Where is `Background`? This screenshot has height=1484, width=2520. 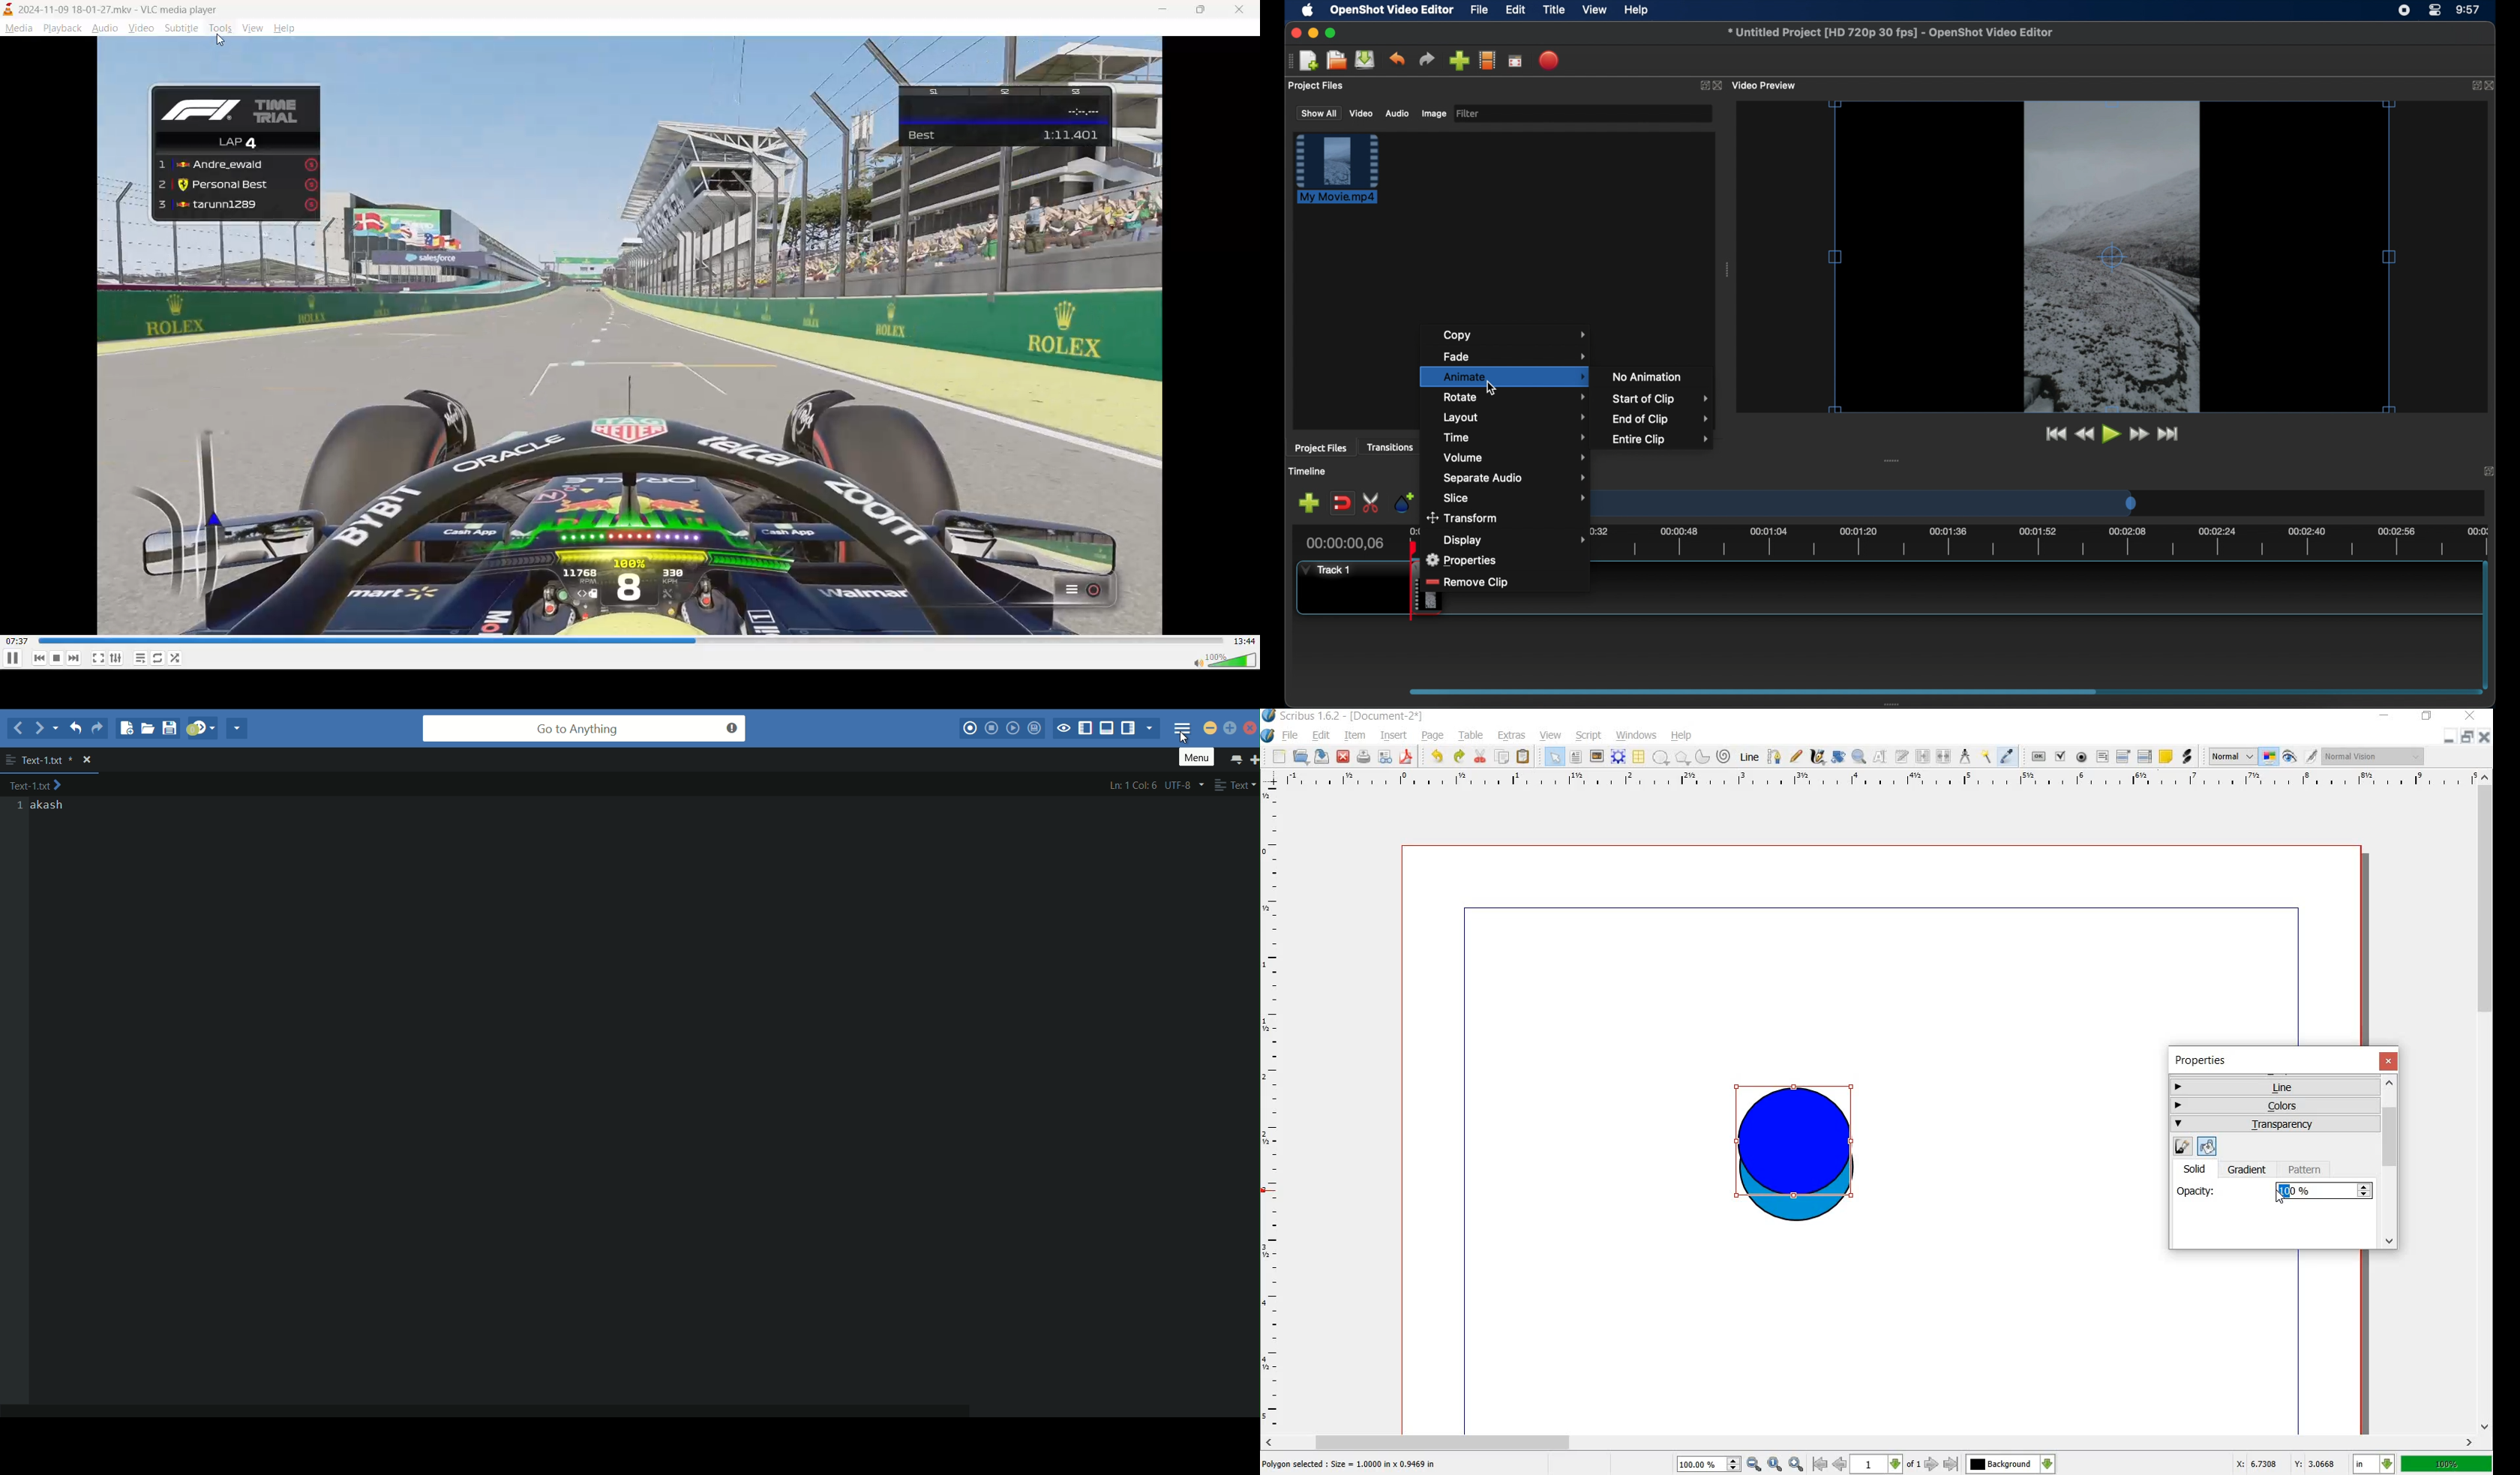
Background is located at coordinates (2011, 1464).